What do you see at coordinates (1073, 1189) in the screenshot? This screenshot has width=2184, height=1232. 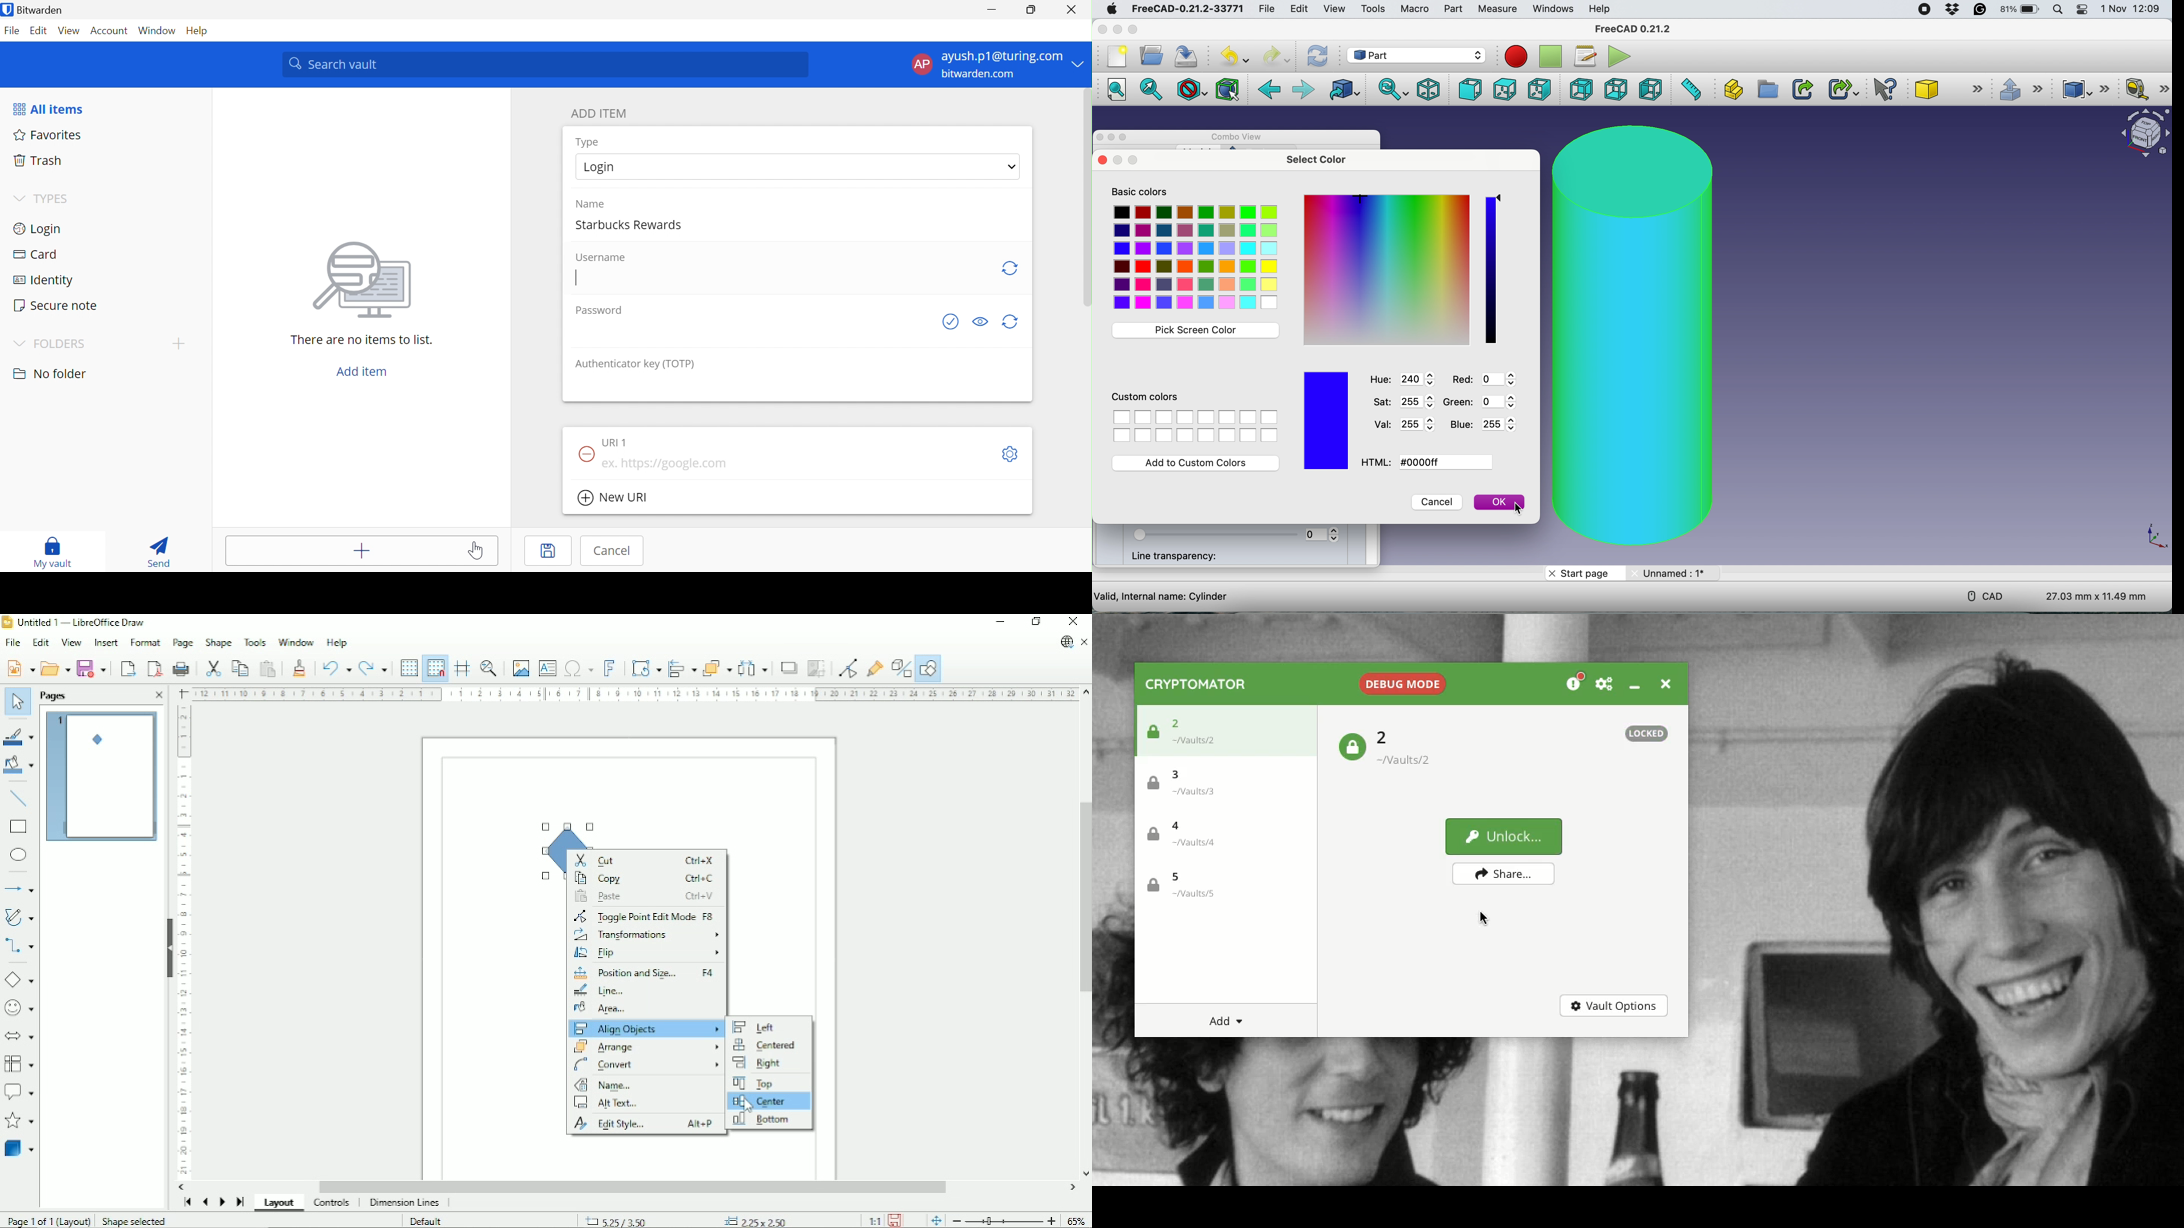 I see `Horizontal scroll button` at bounding box center [1073, 1189].